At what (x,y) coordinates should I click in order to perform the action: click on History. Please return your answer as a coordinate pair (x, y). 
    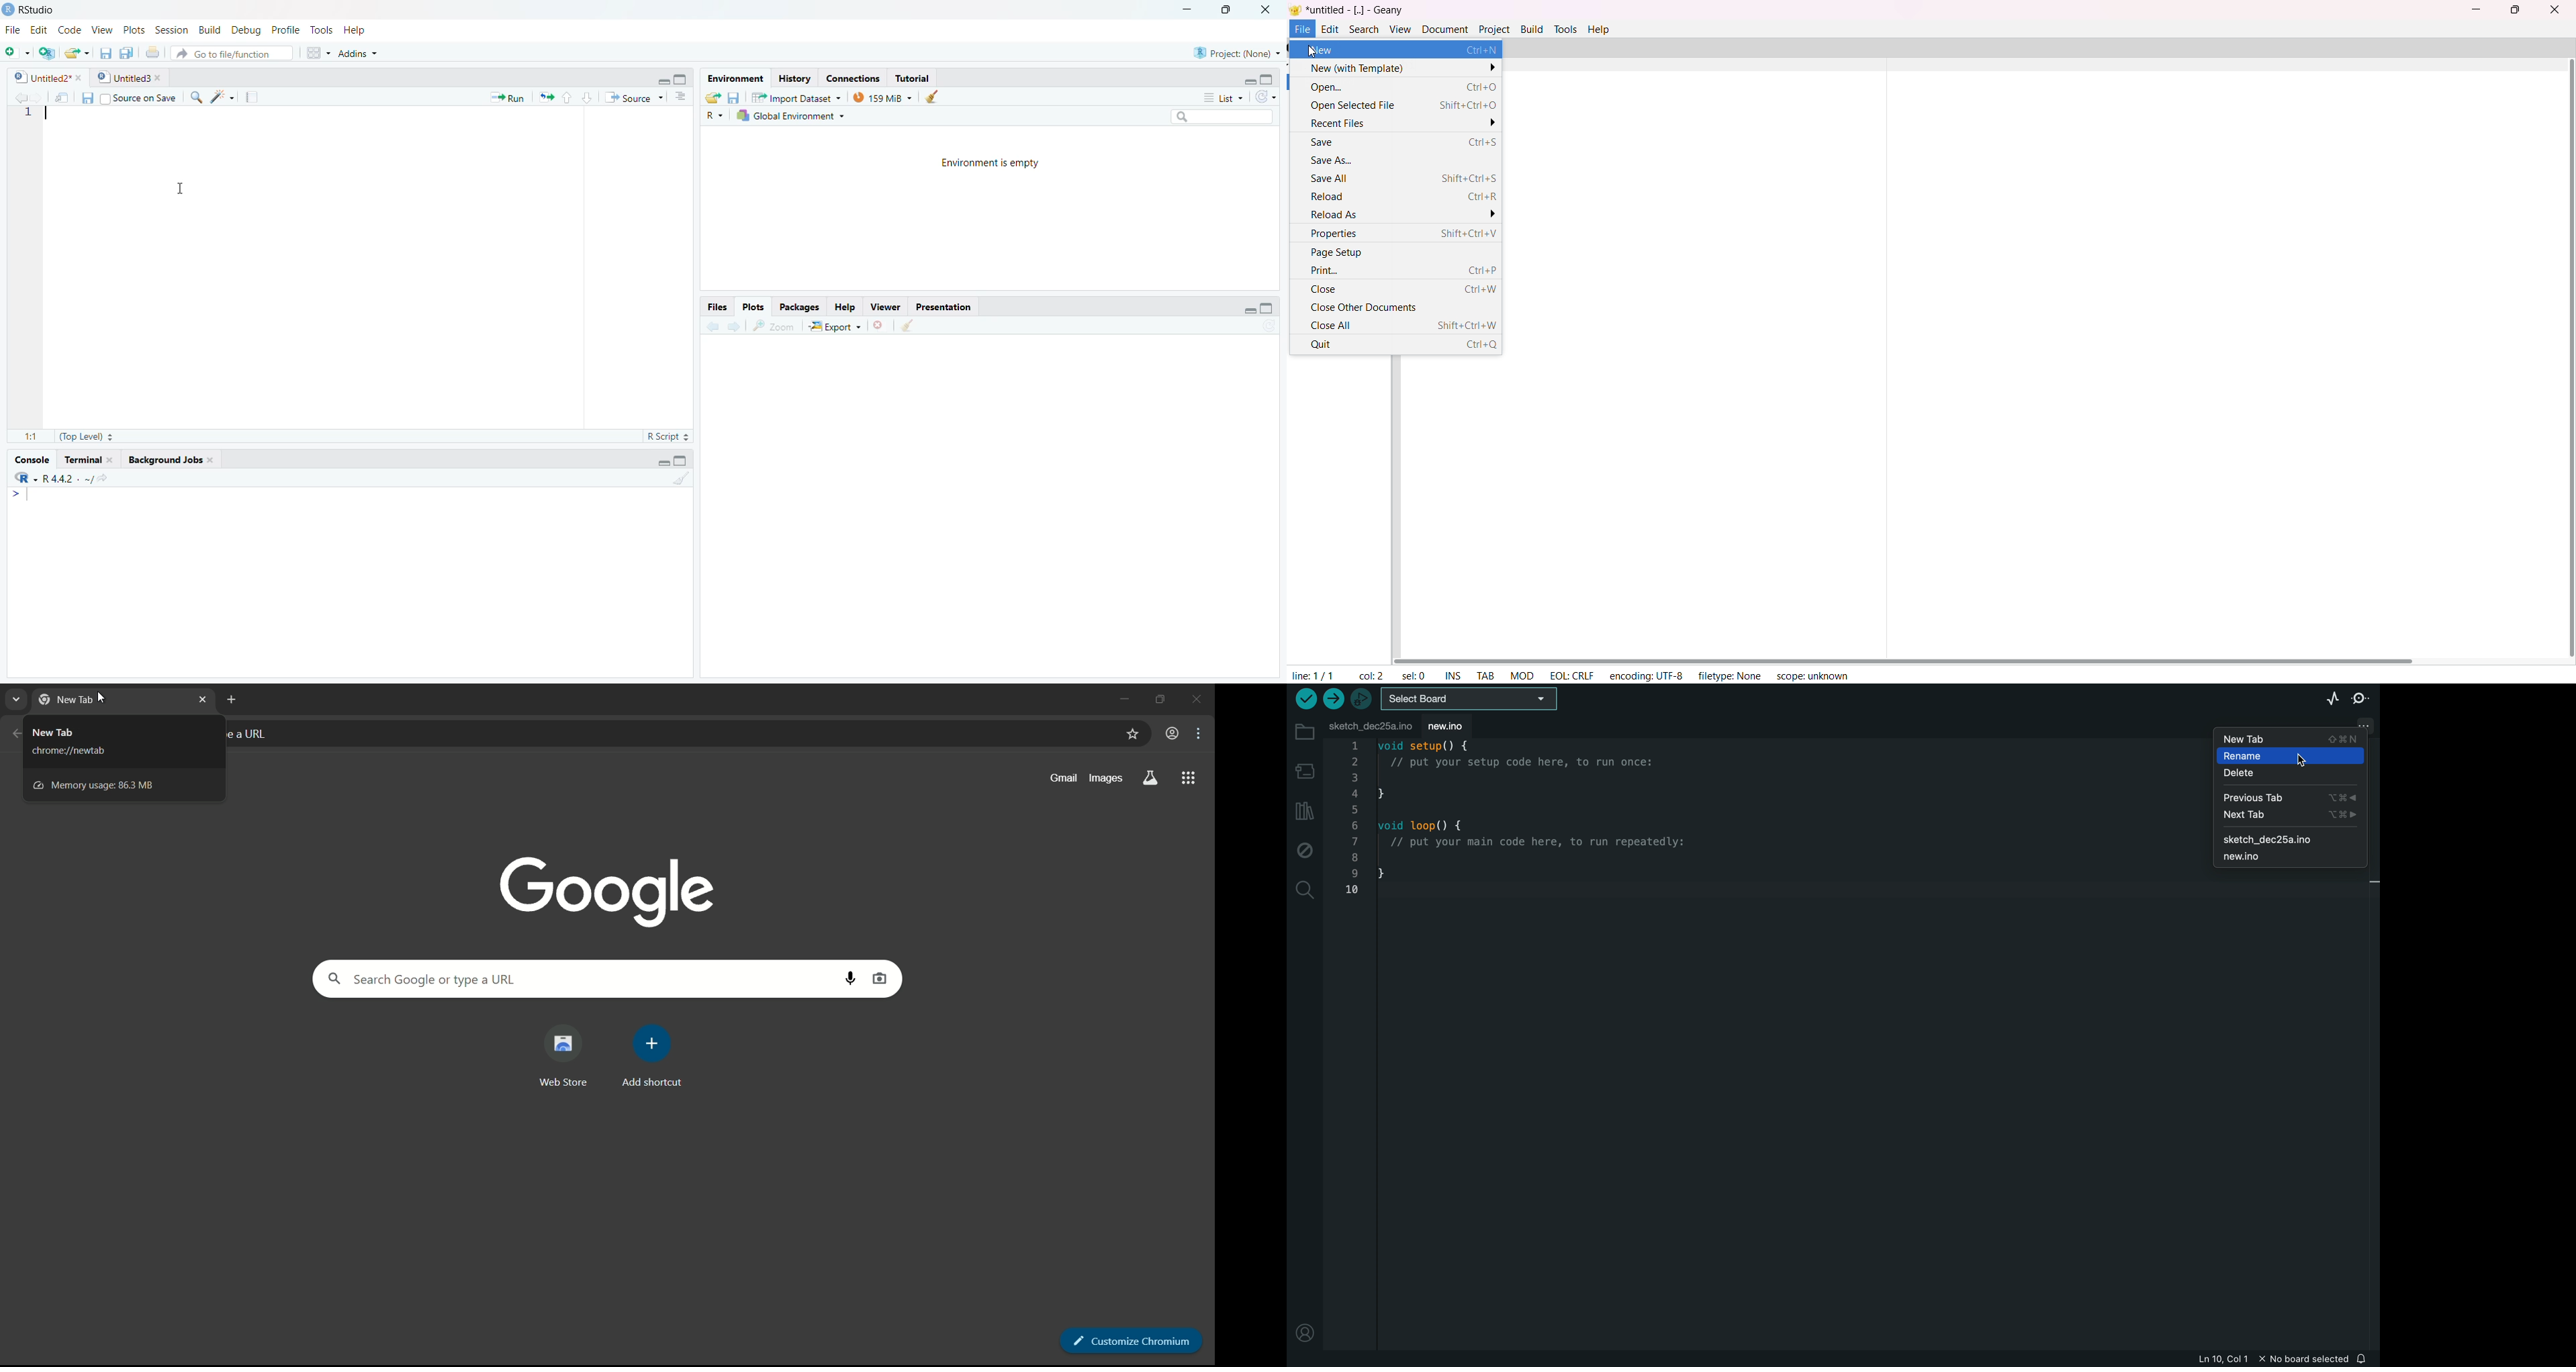
    Looking at the image, I should click on (795, 78).